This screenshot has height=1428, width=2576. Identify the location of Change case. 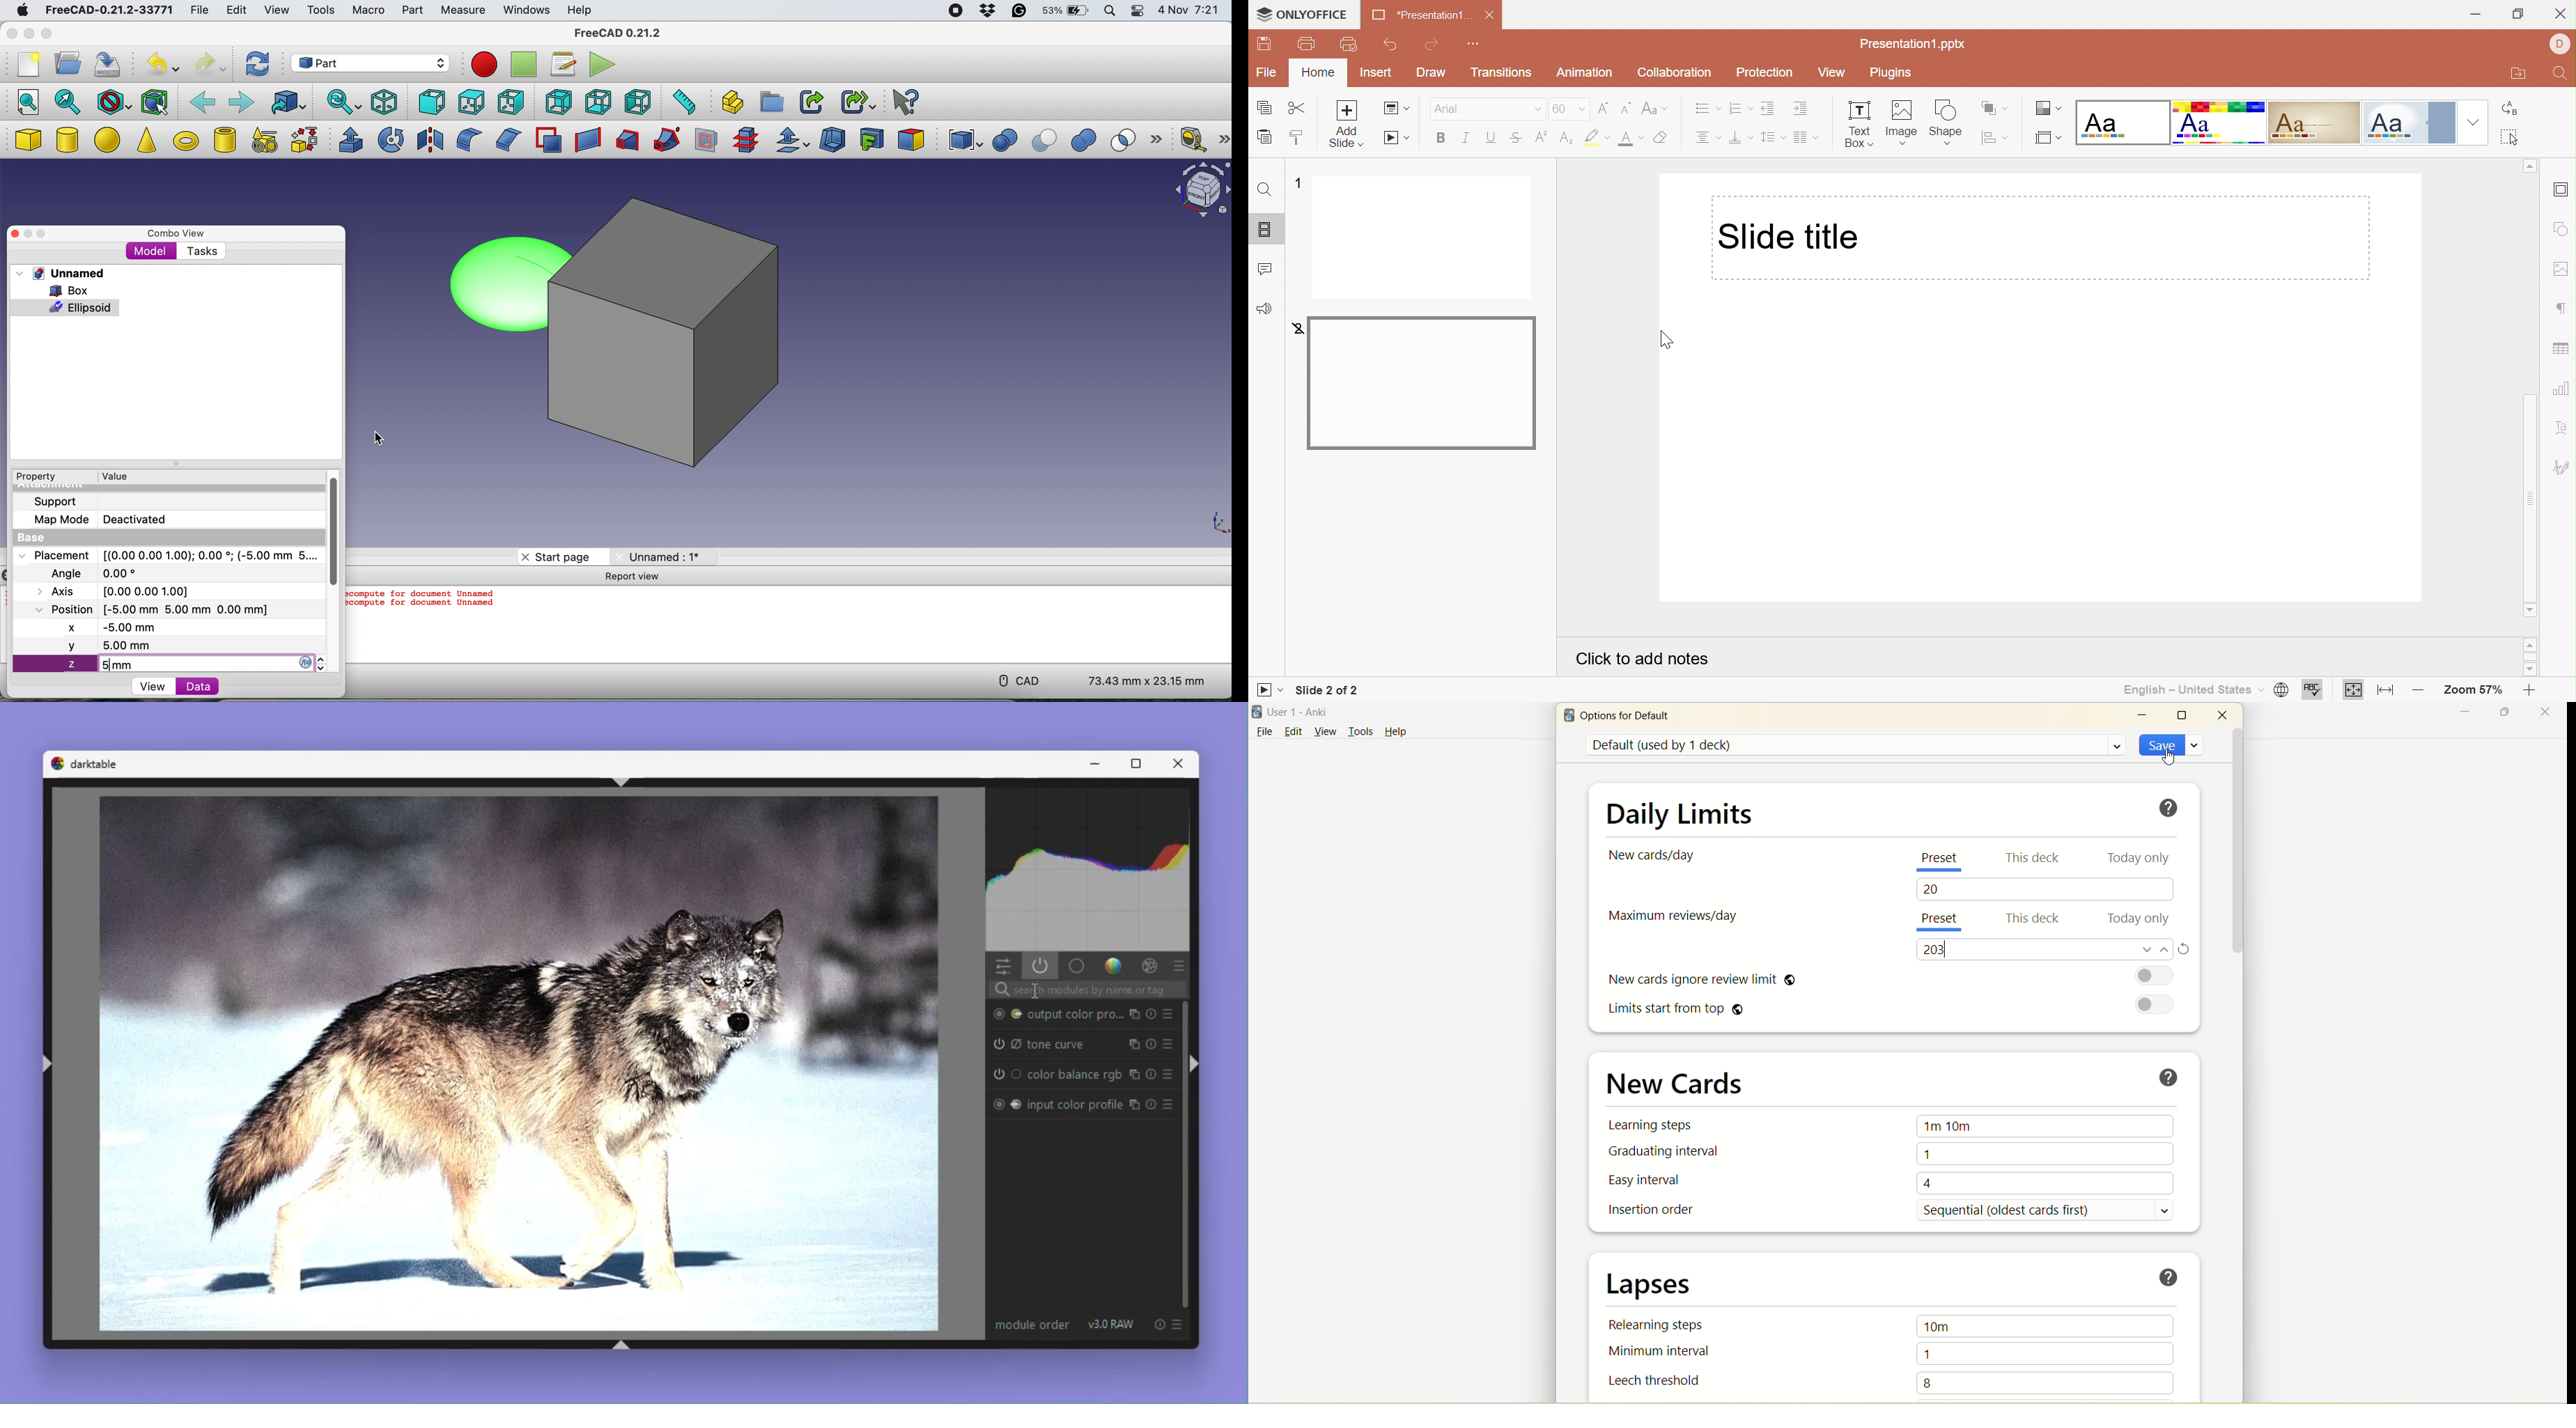
(1654, 107).